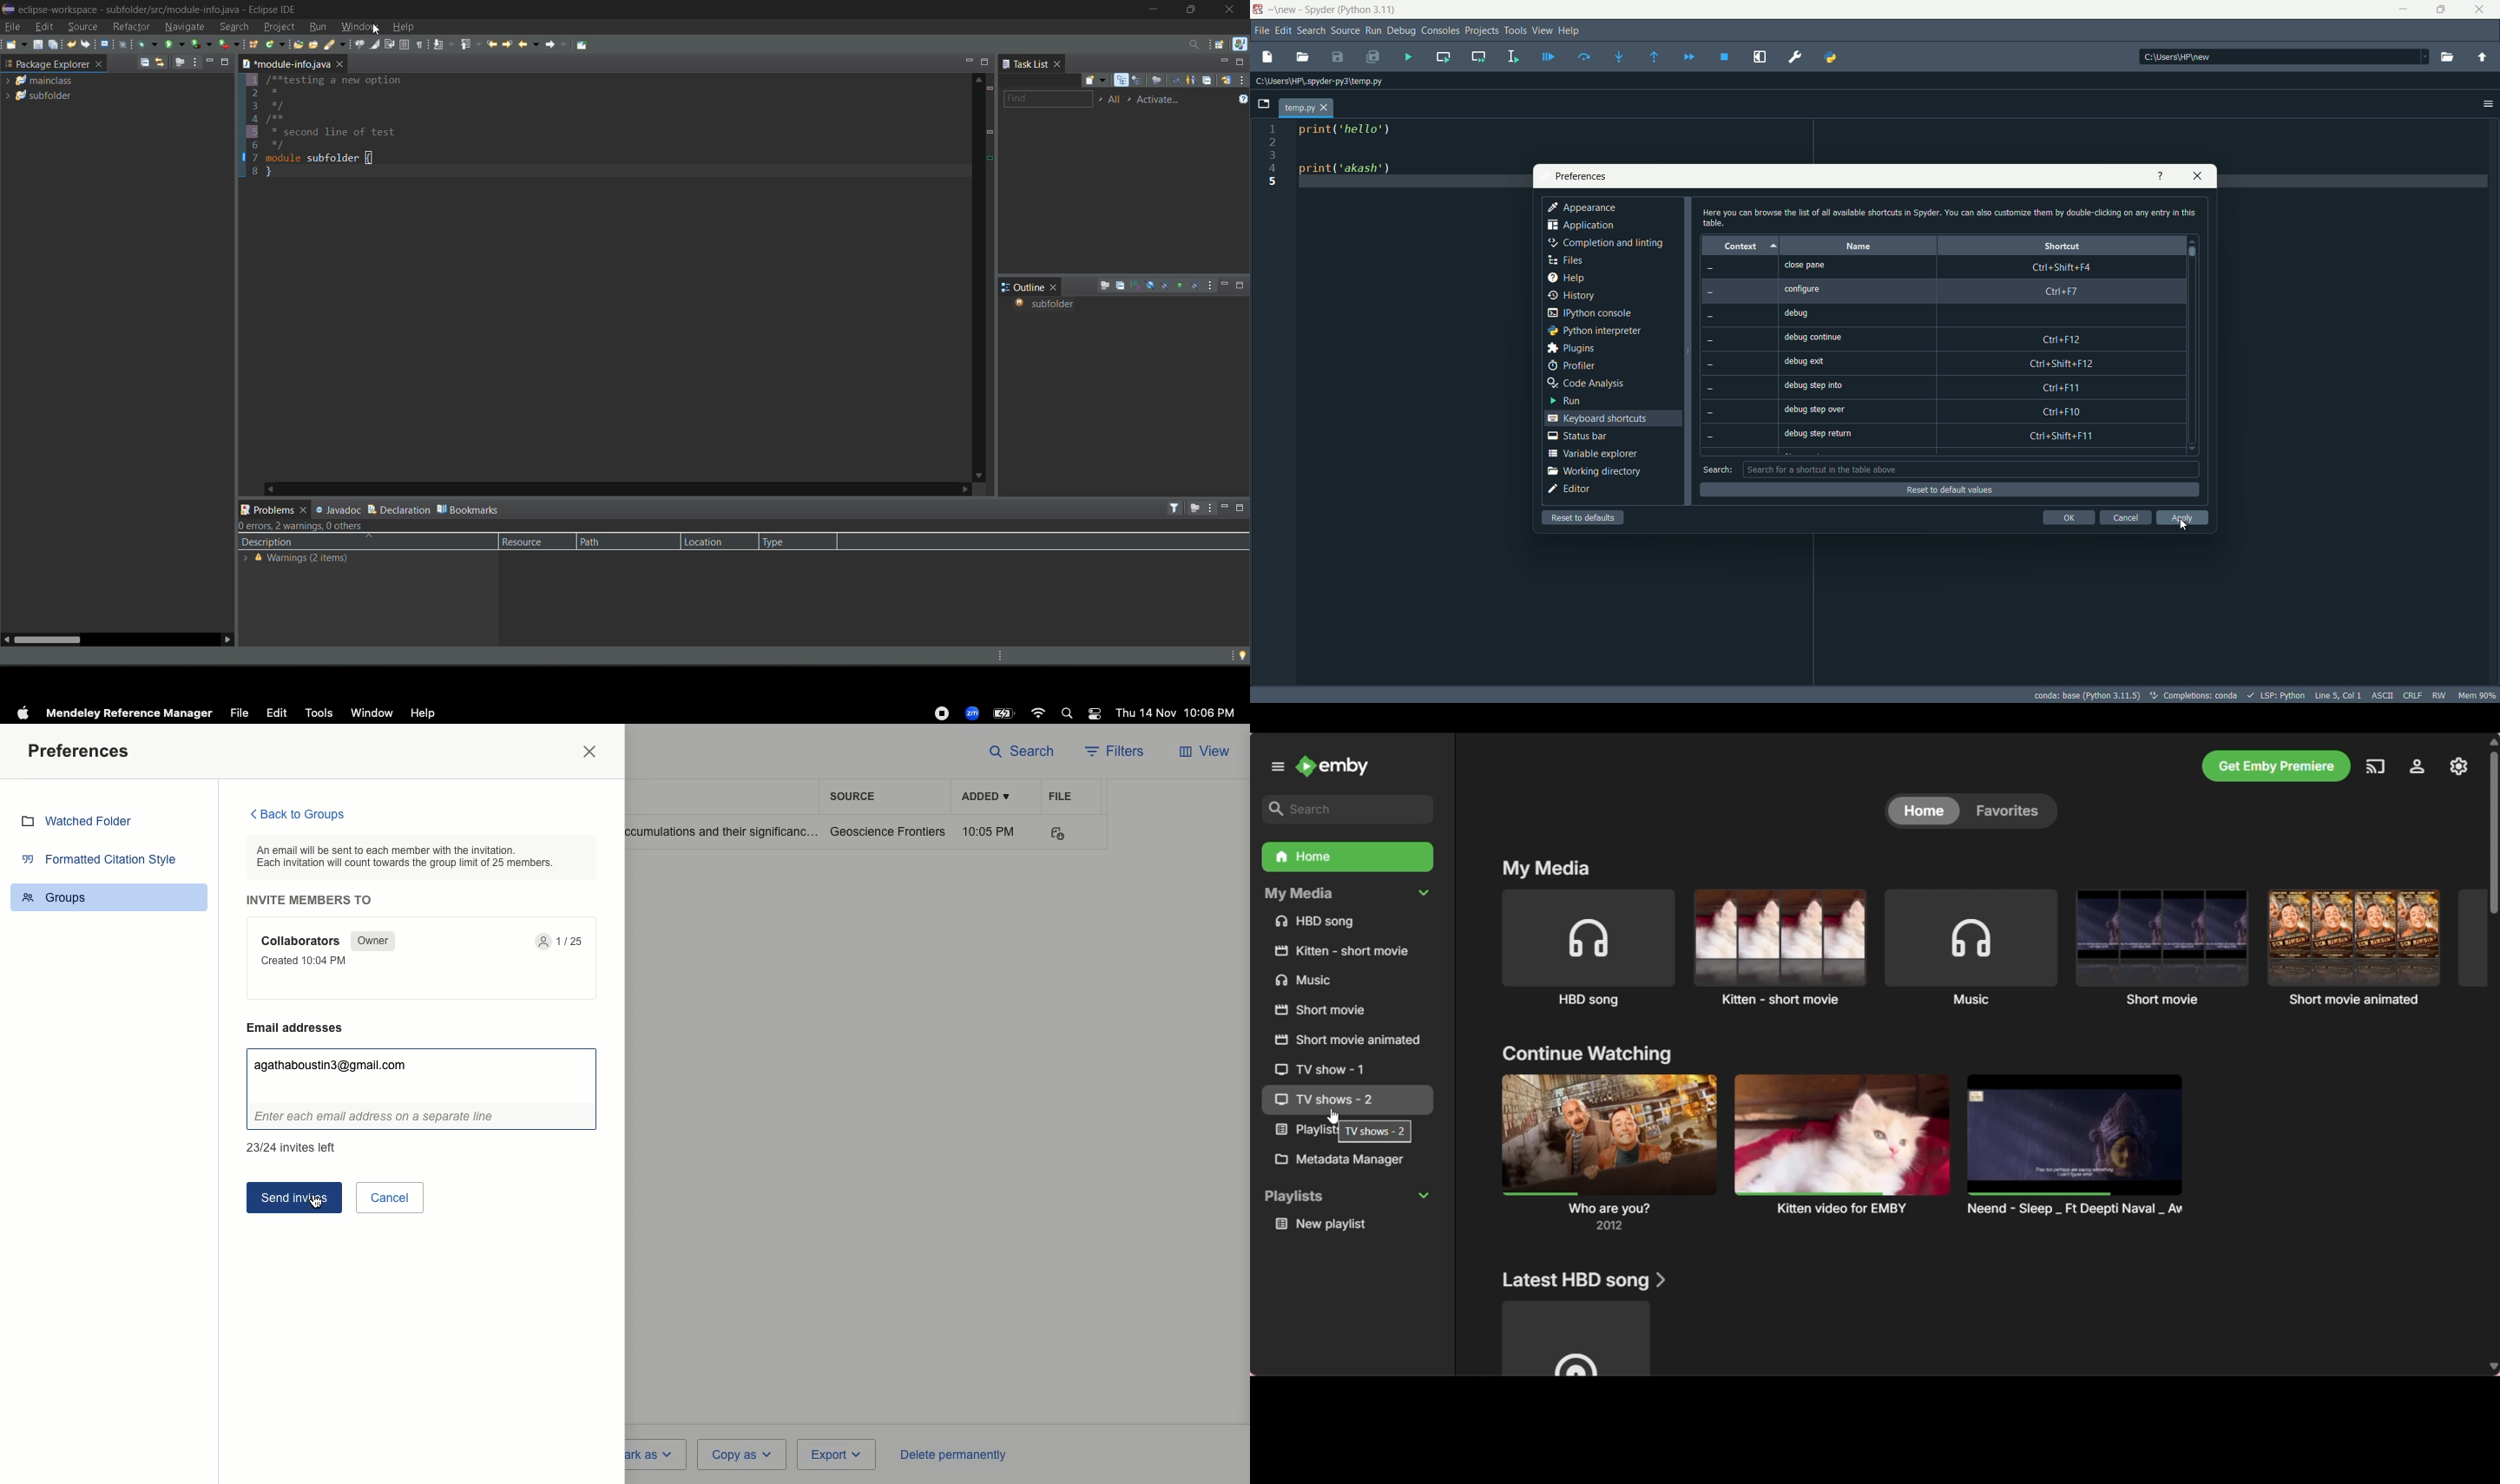 The image size is (2520, 1484). Describe the element at coordinates (1593, 471) in the screenshot. I see `working directory` at that location.